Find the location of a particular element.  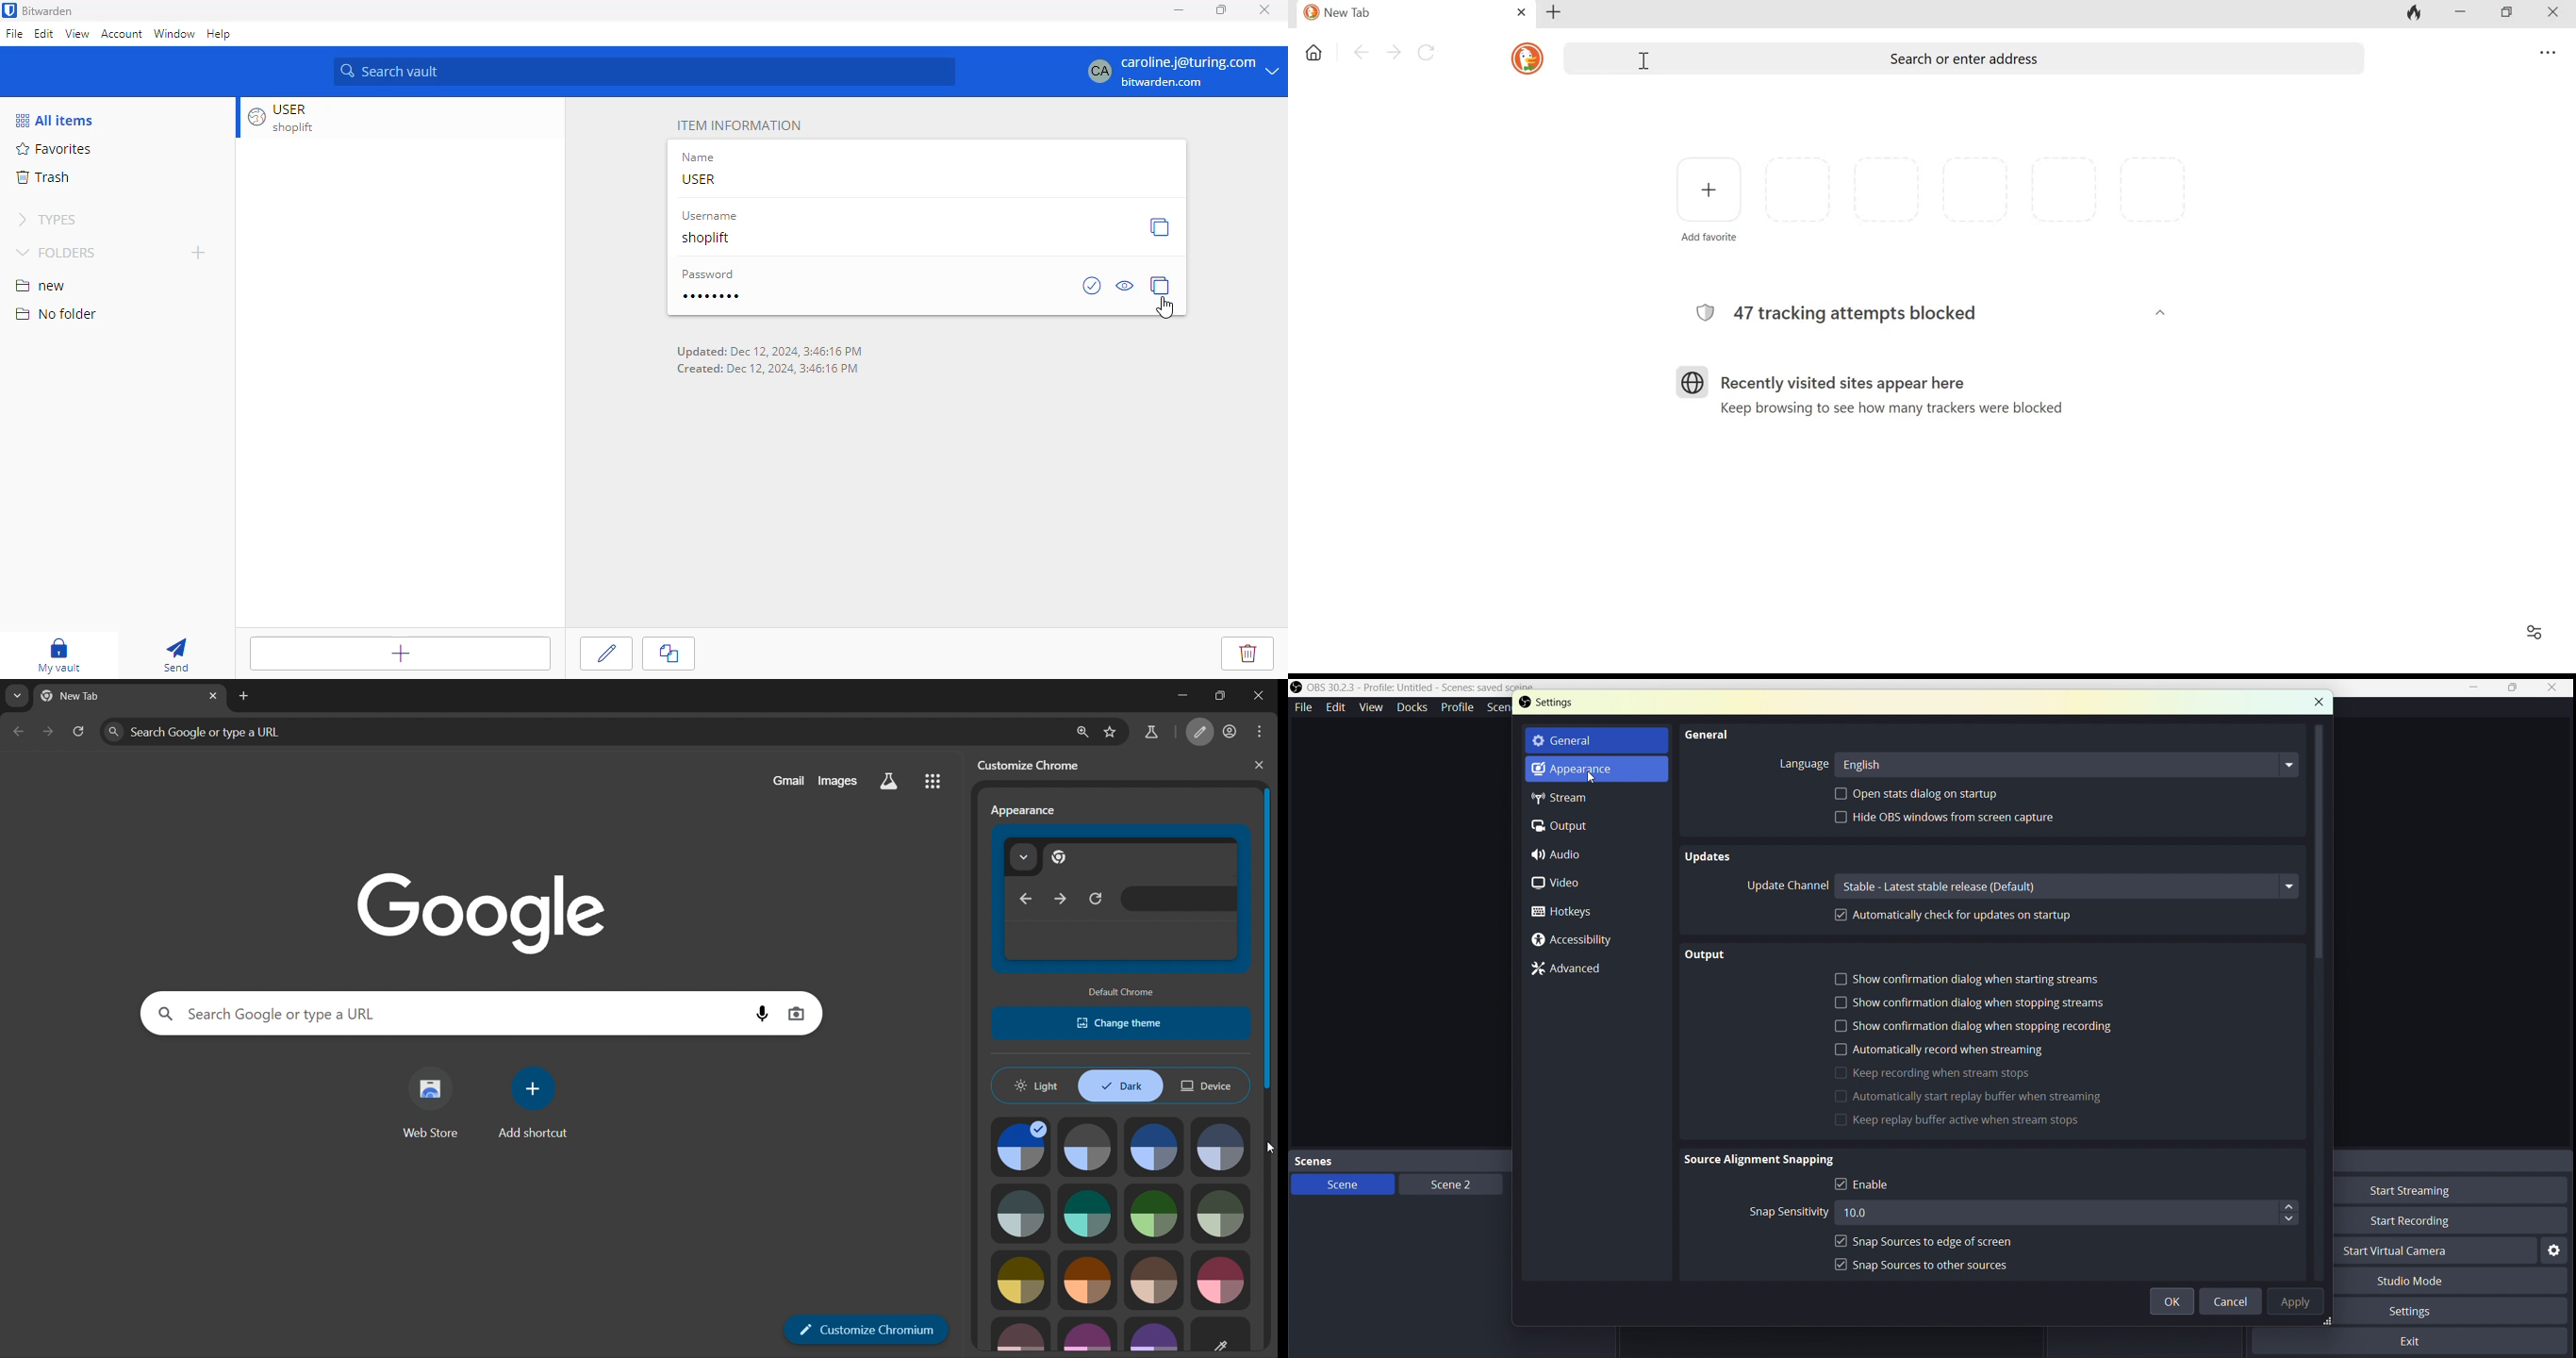

password is located at coordinates (709, 273).